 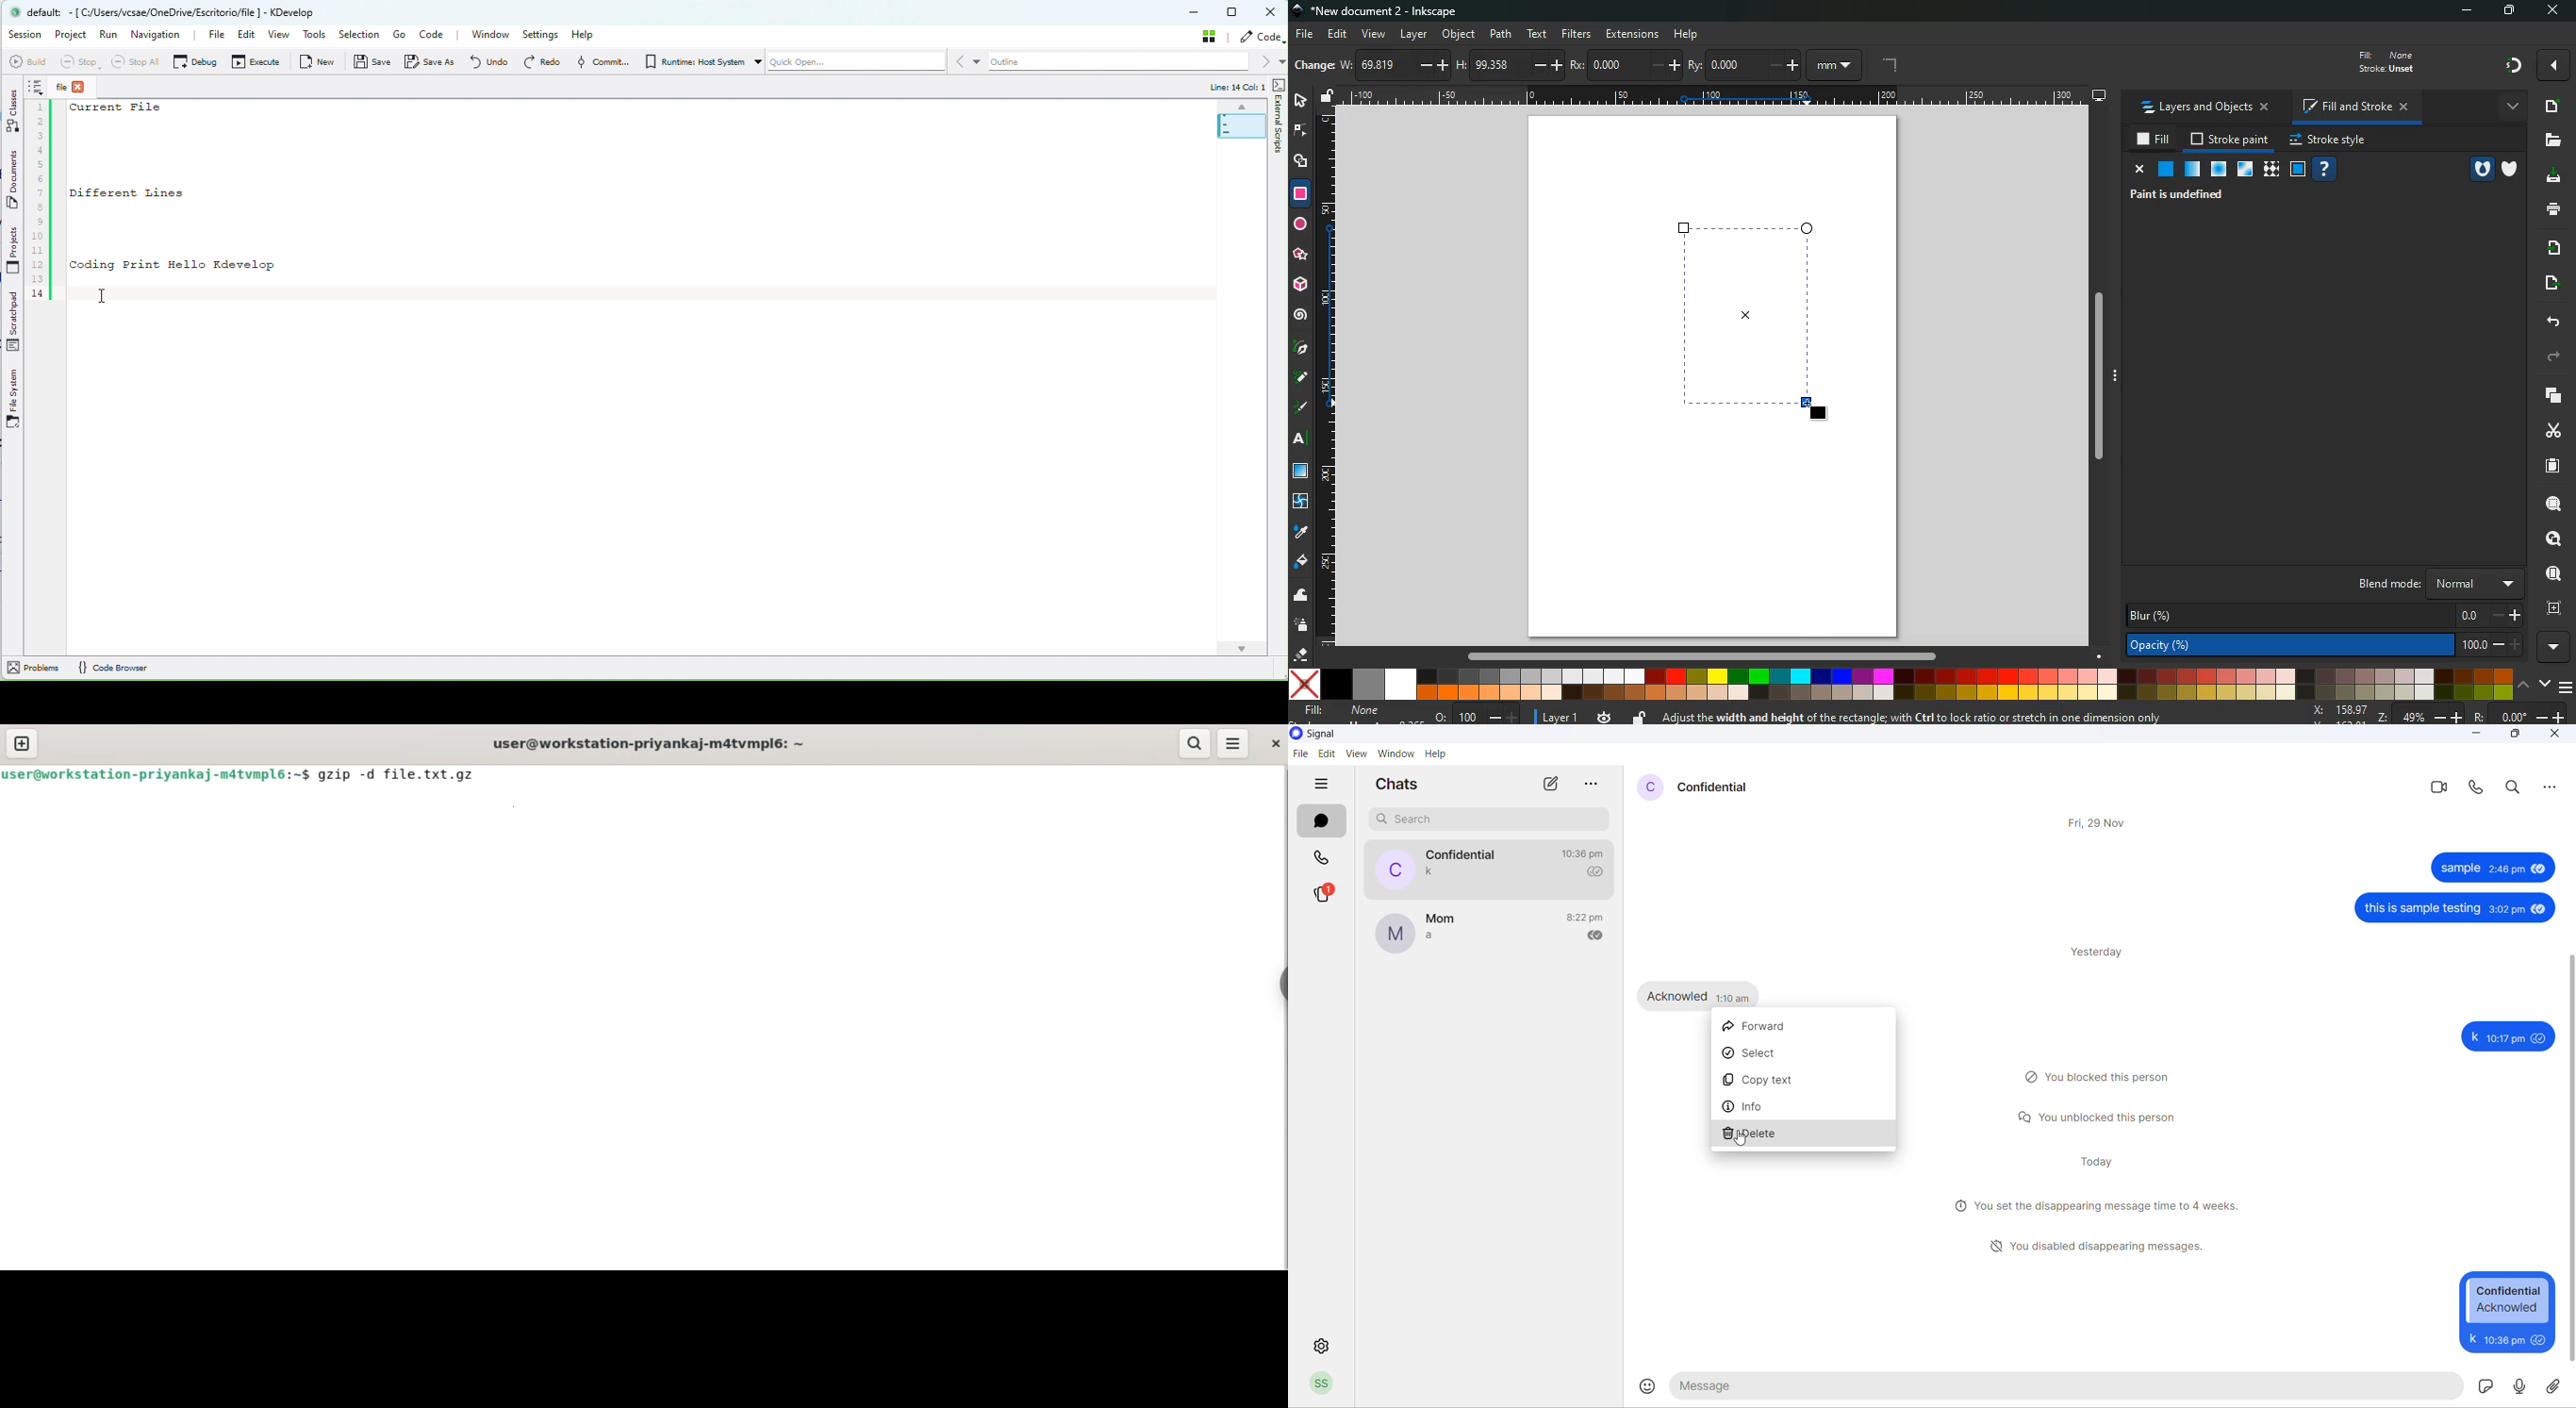 What do you see at coordinates (1302, 349) in the screenshot?
I see `pic` at bounding box center [1302, 349].